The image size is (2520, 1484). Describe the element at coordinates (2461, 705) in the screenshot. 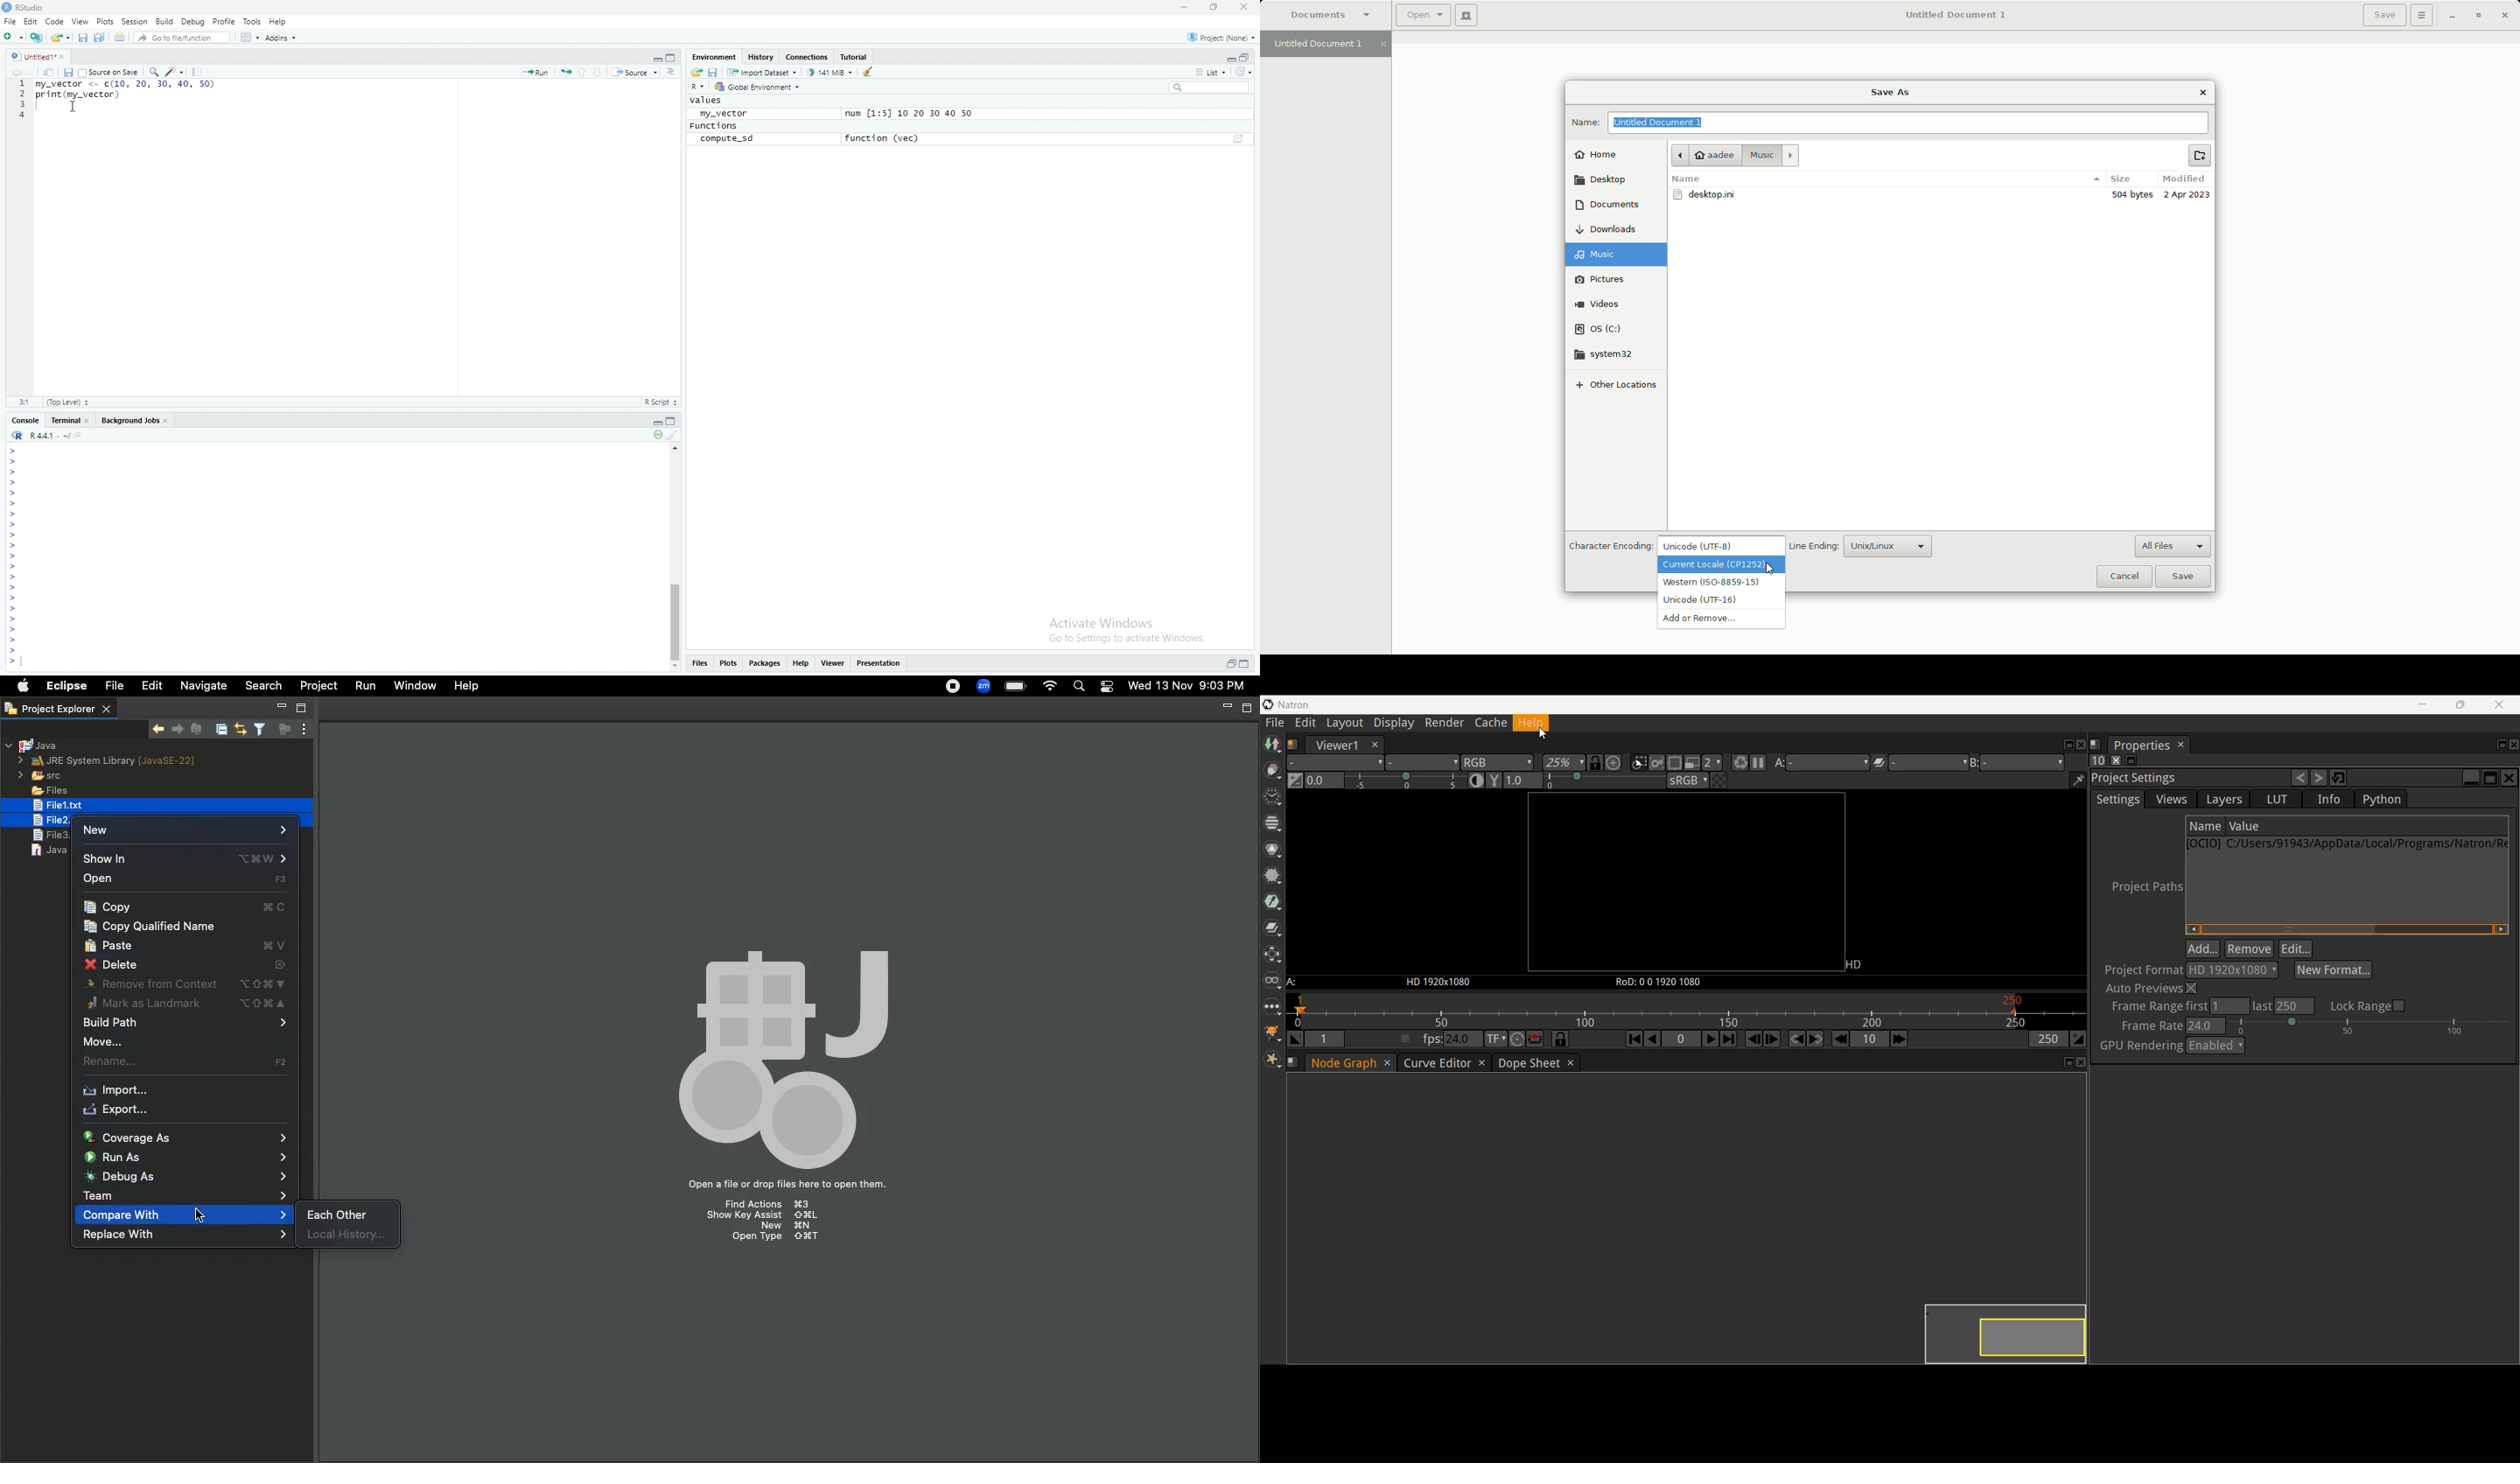

I see `Show interface in a smaller tab` at that location.